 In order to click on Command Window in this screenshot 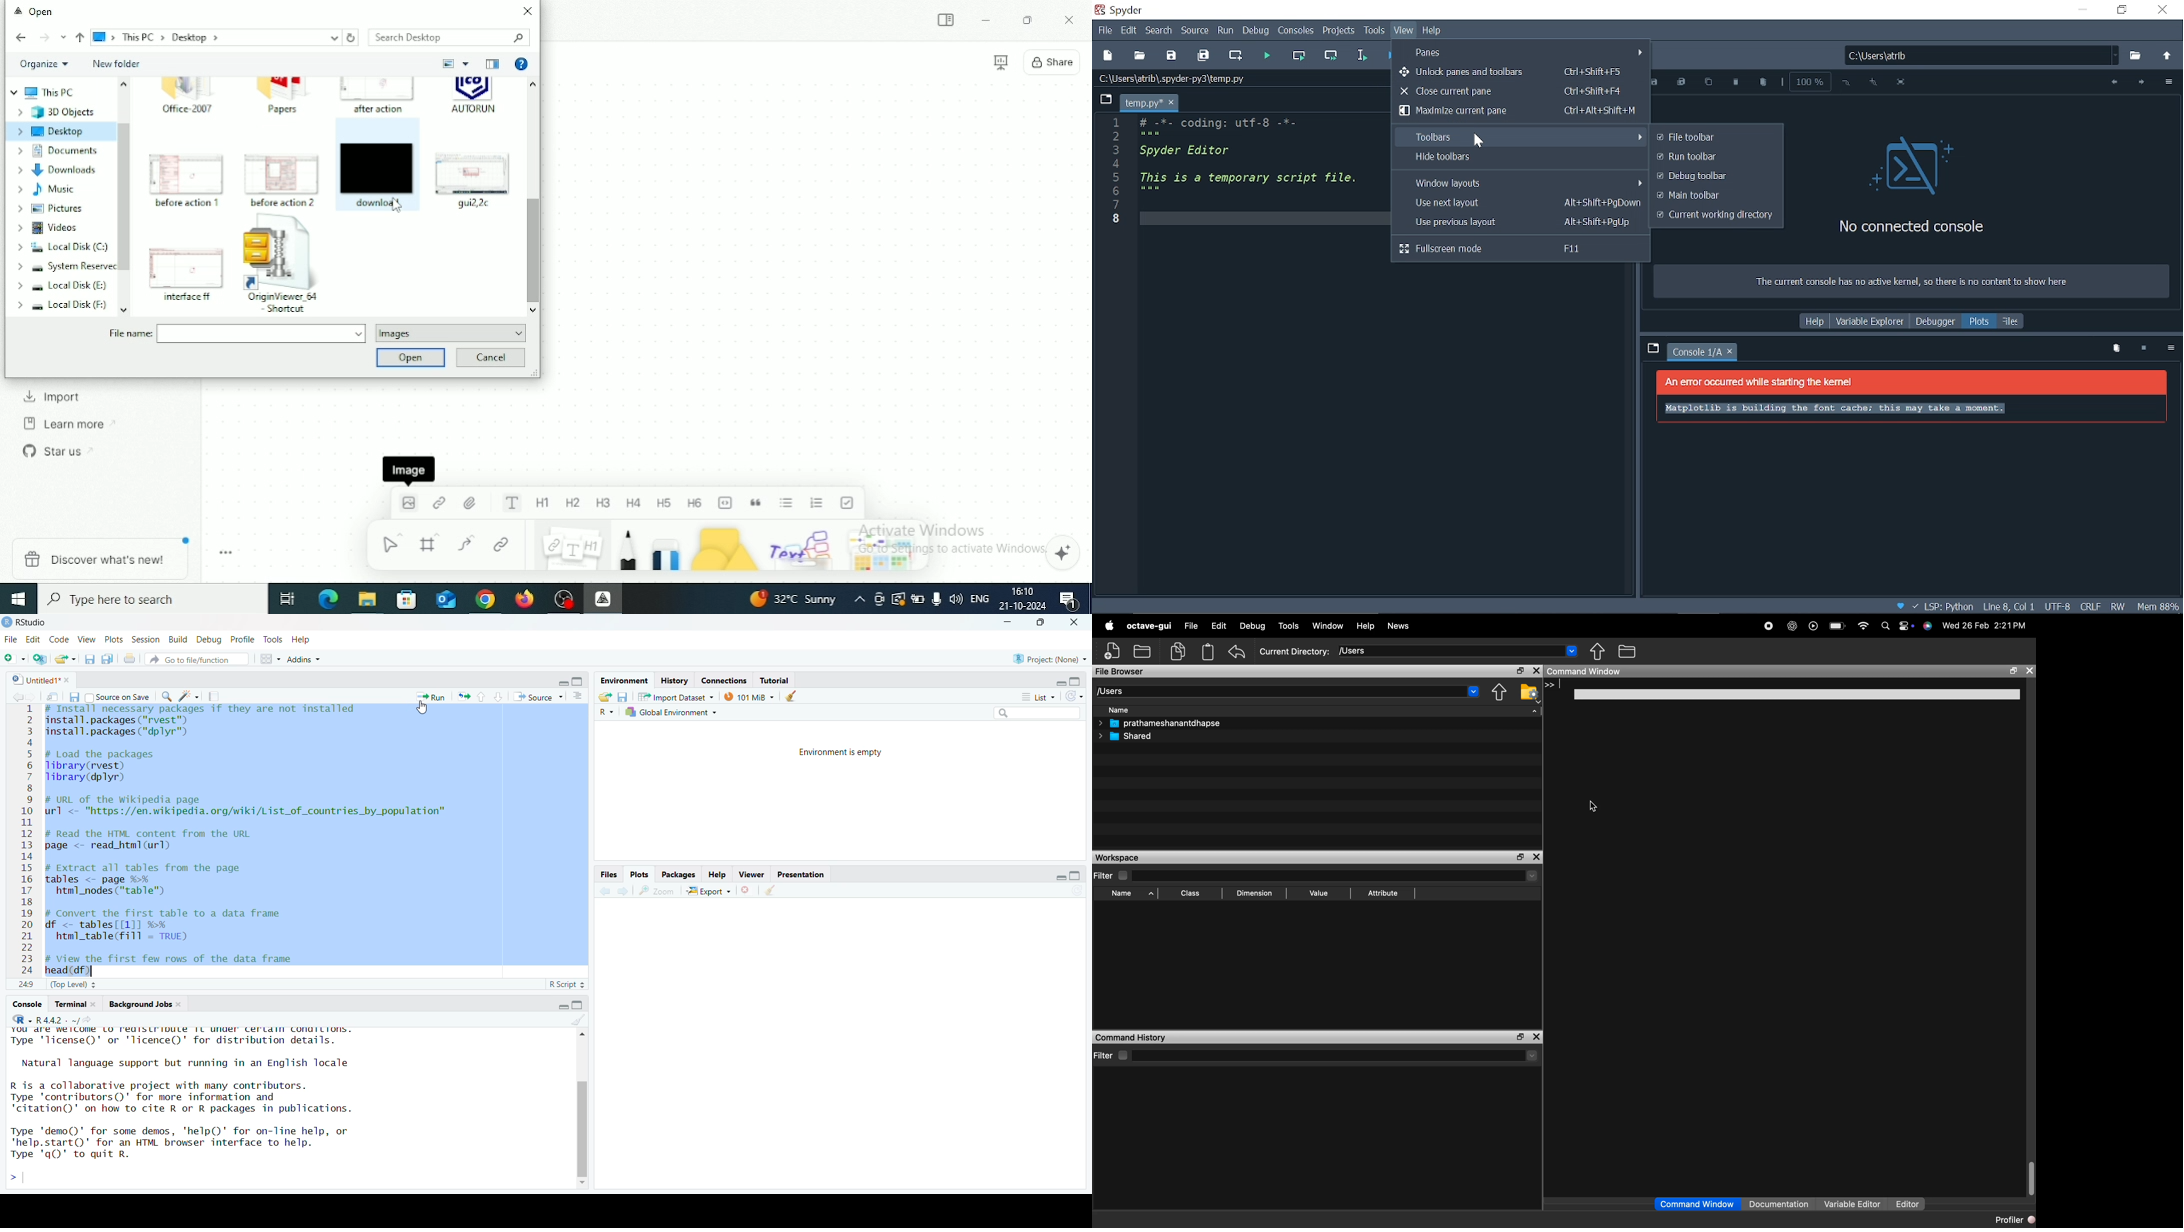, I will do `click(1696, 1204)`.